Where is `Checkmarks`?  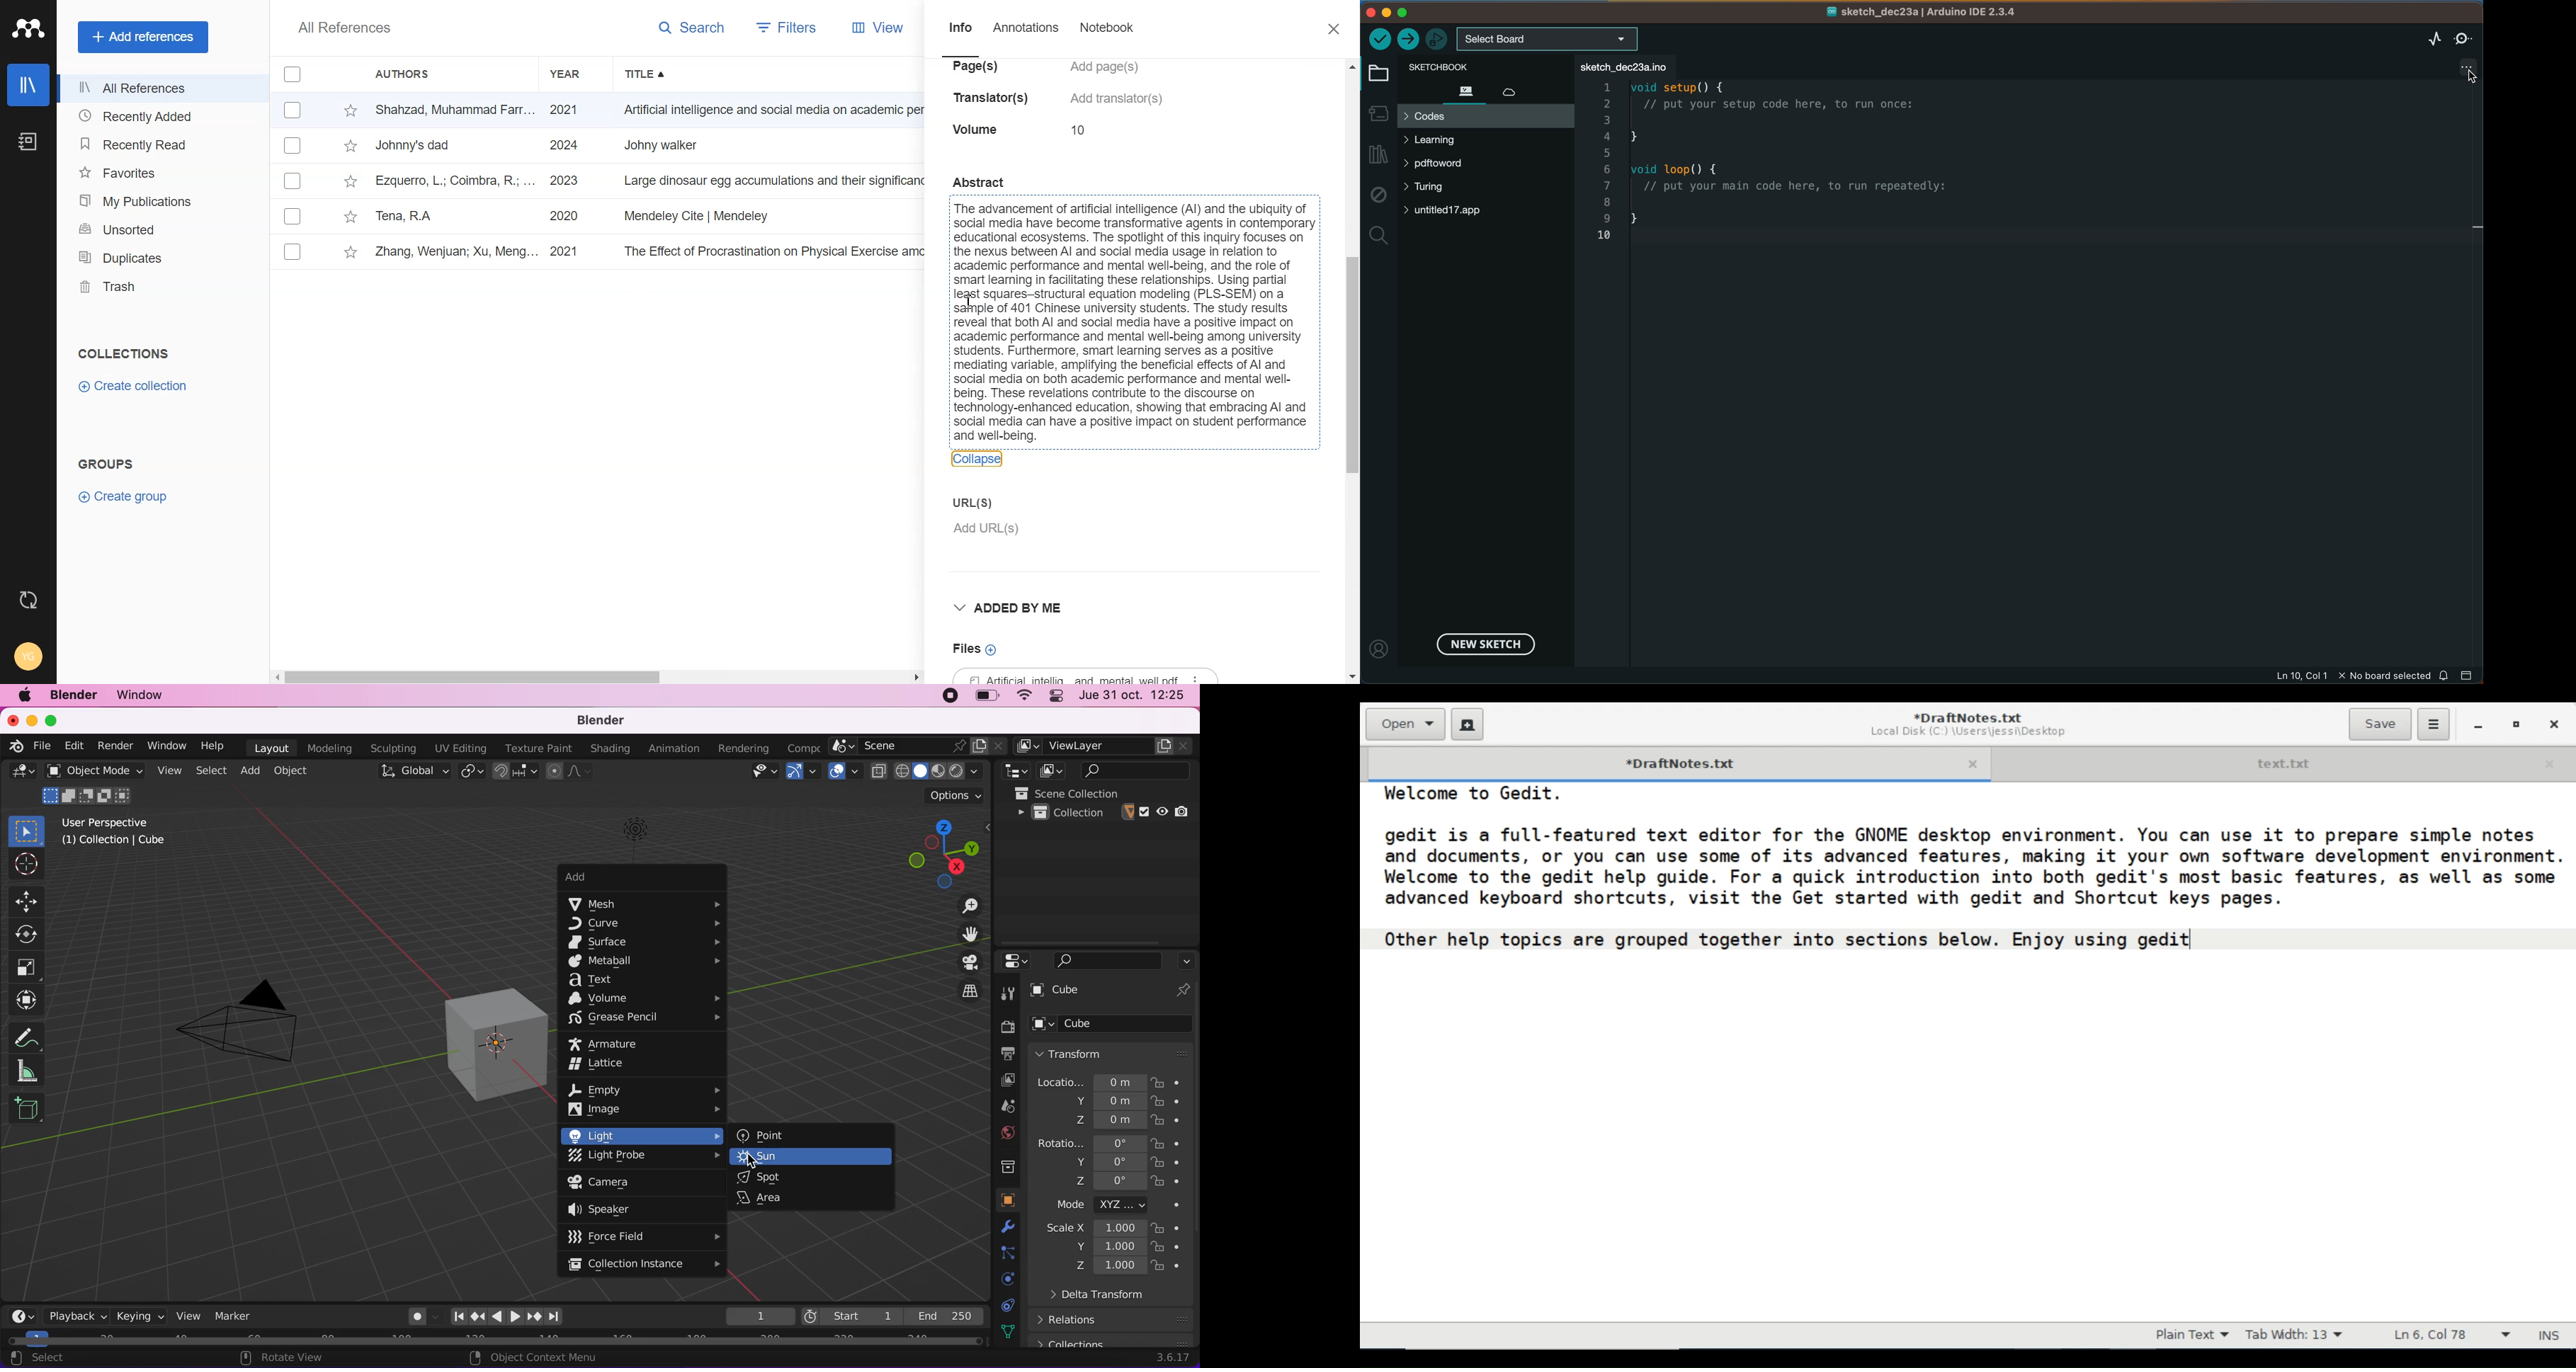
Checkmarks is located at coordinates (293, 147).